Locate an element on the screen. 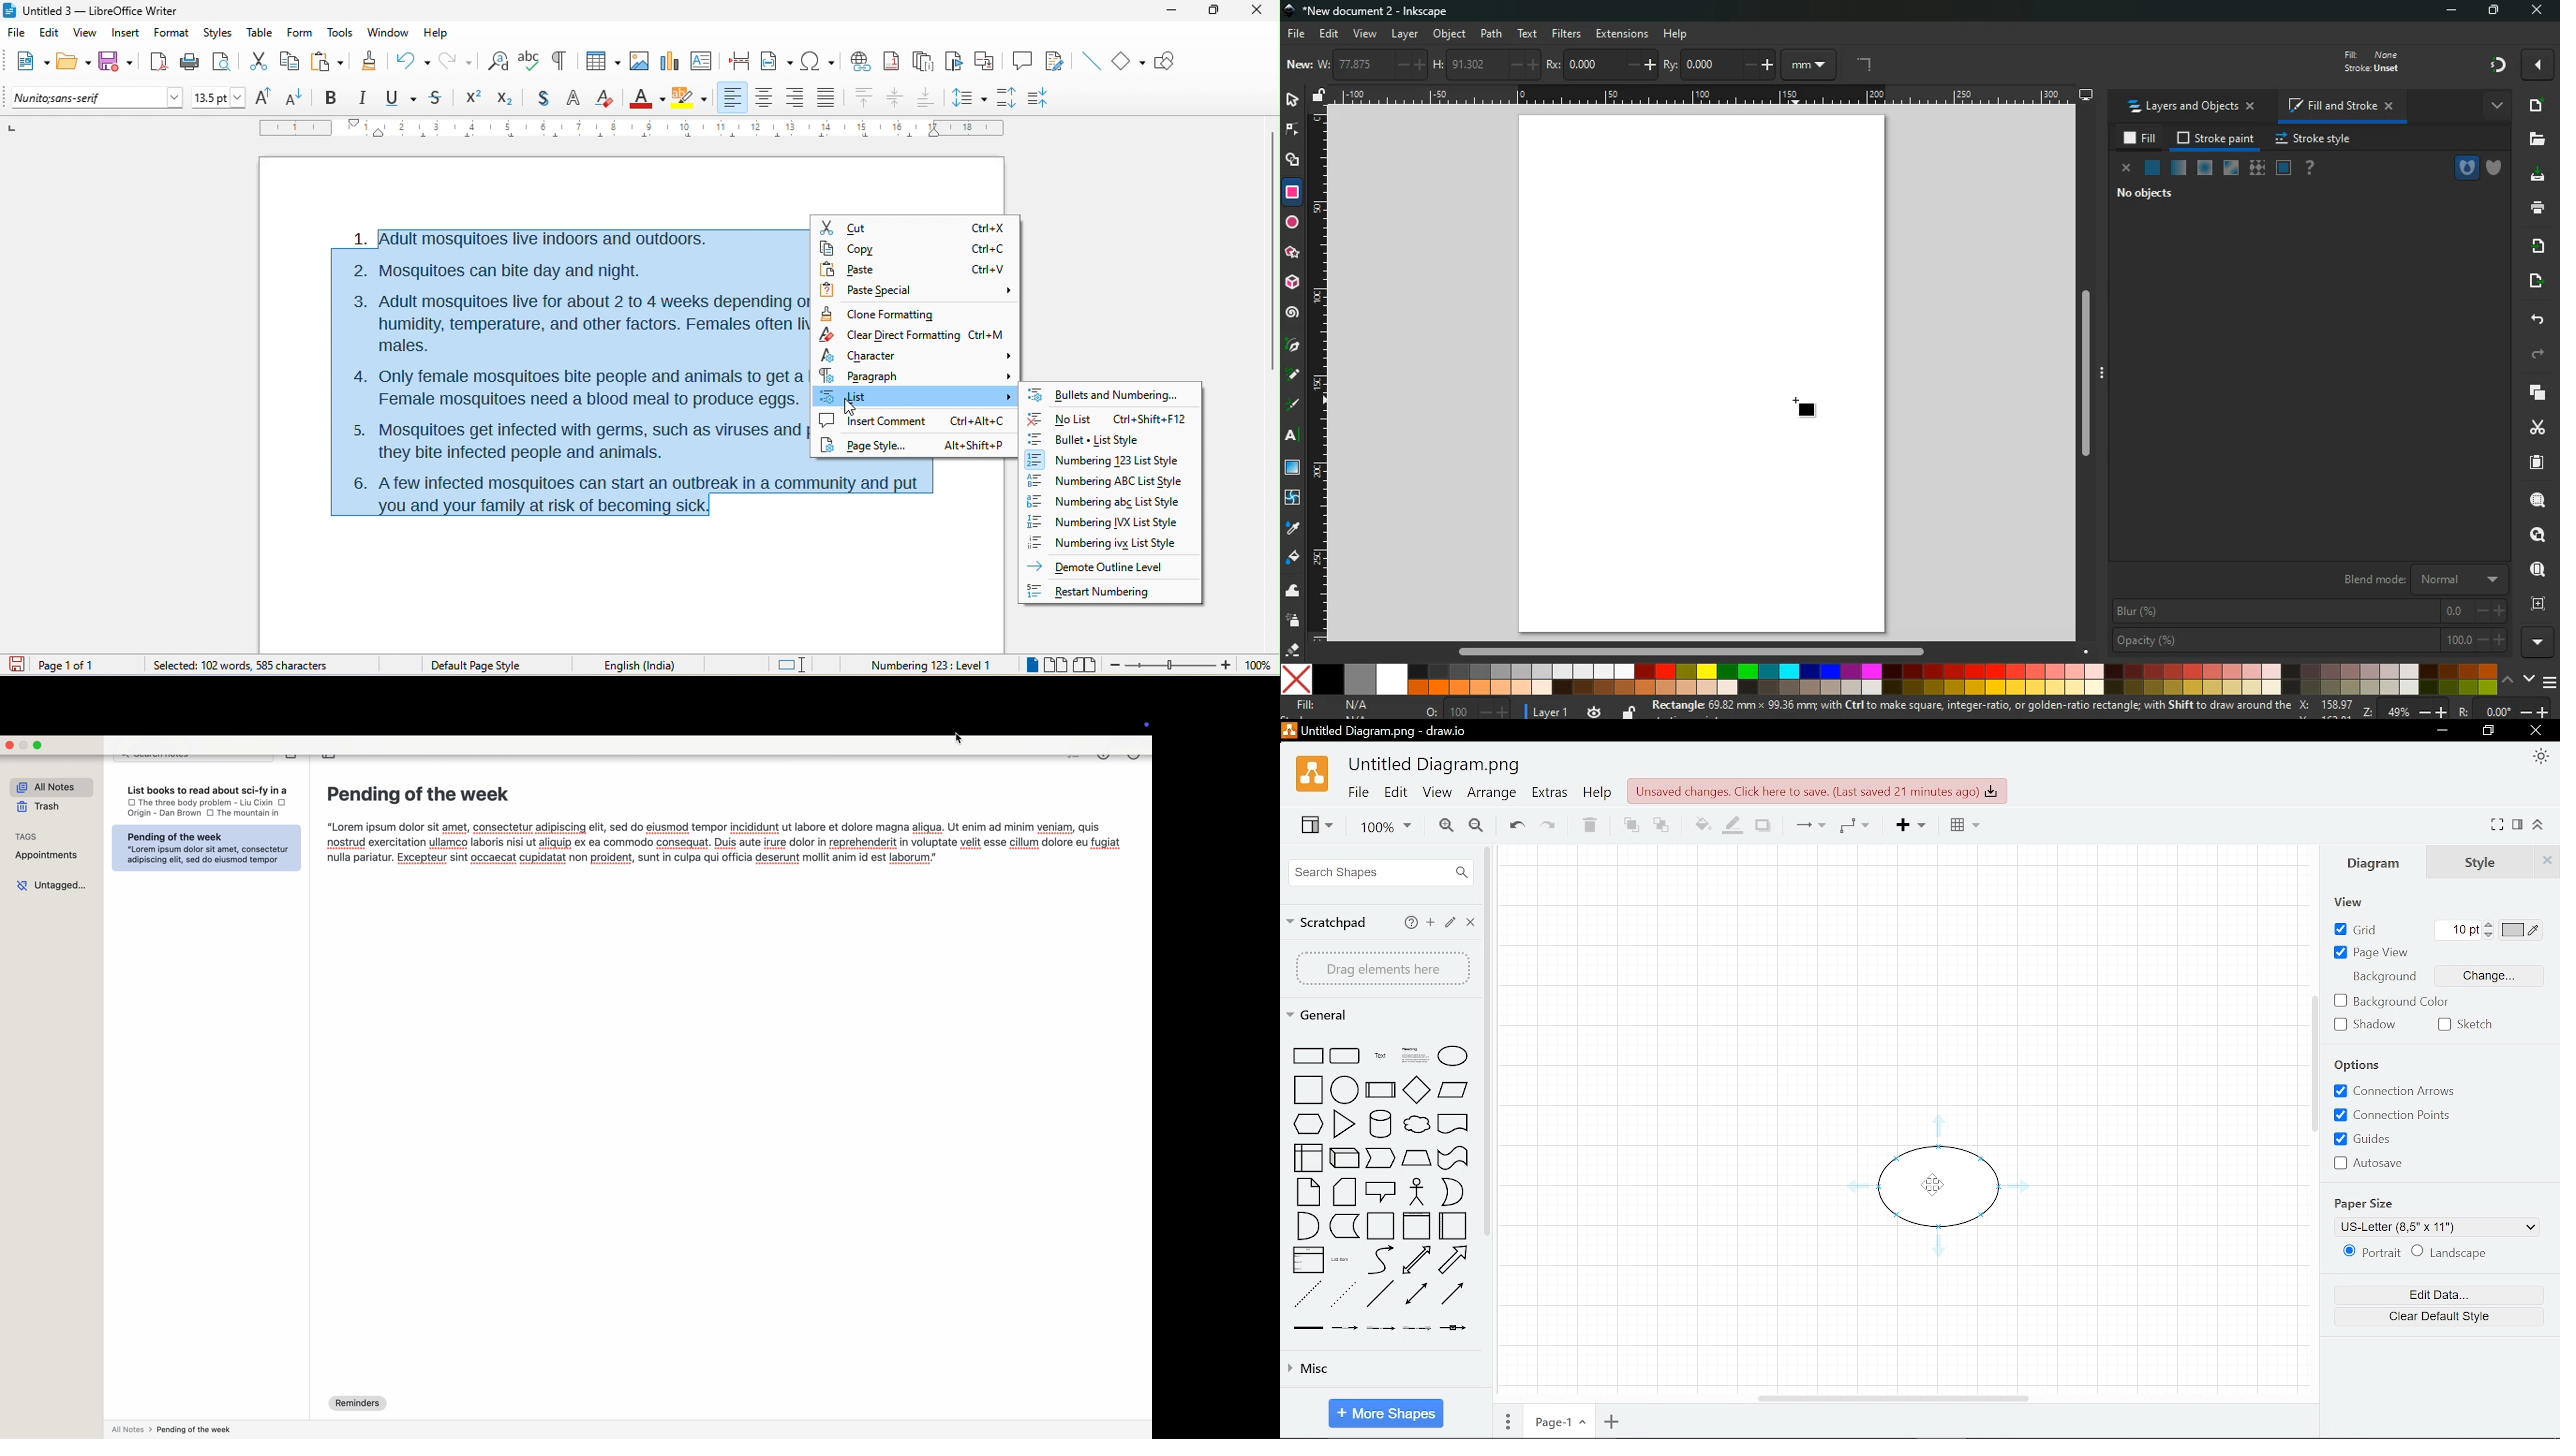 This screenshot has height=1456, width=2576. text box is located at coordinates (701, 60).